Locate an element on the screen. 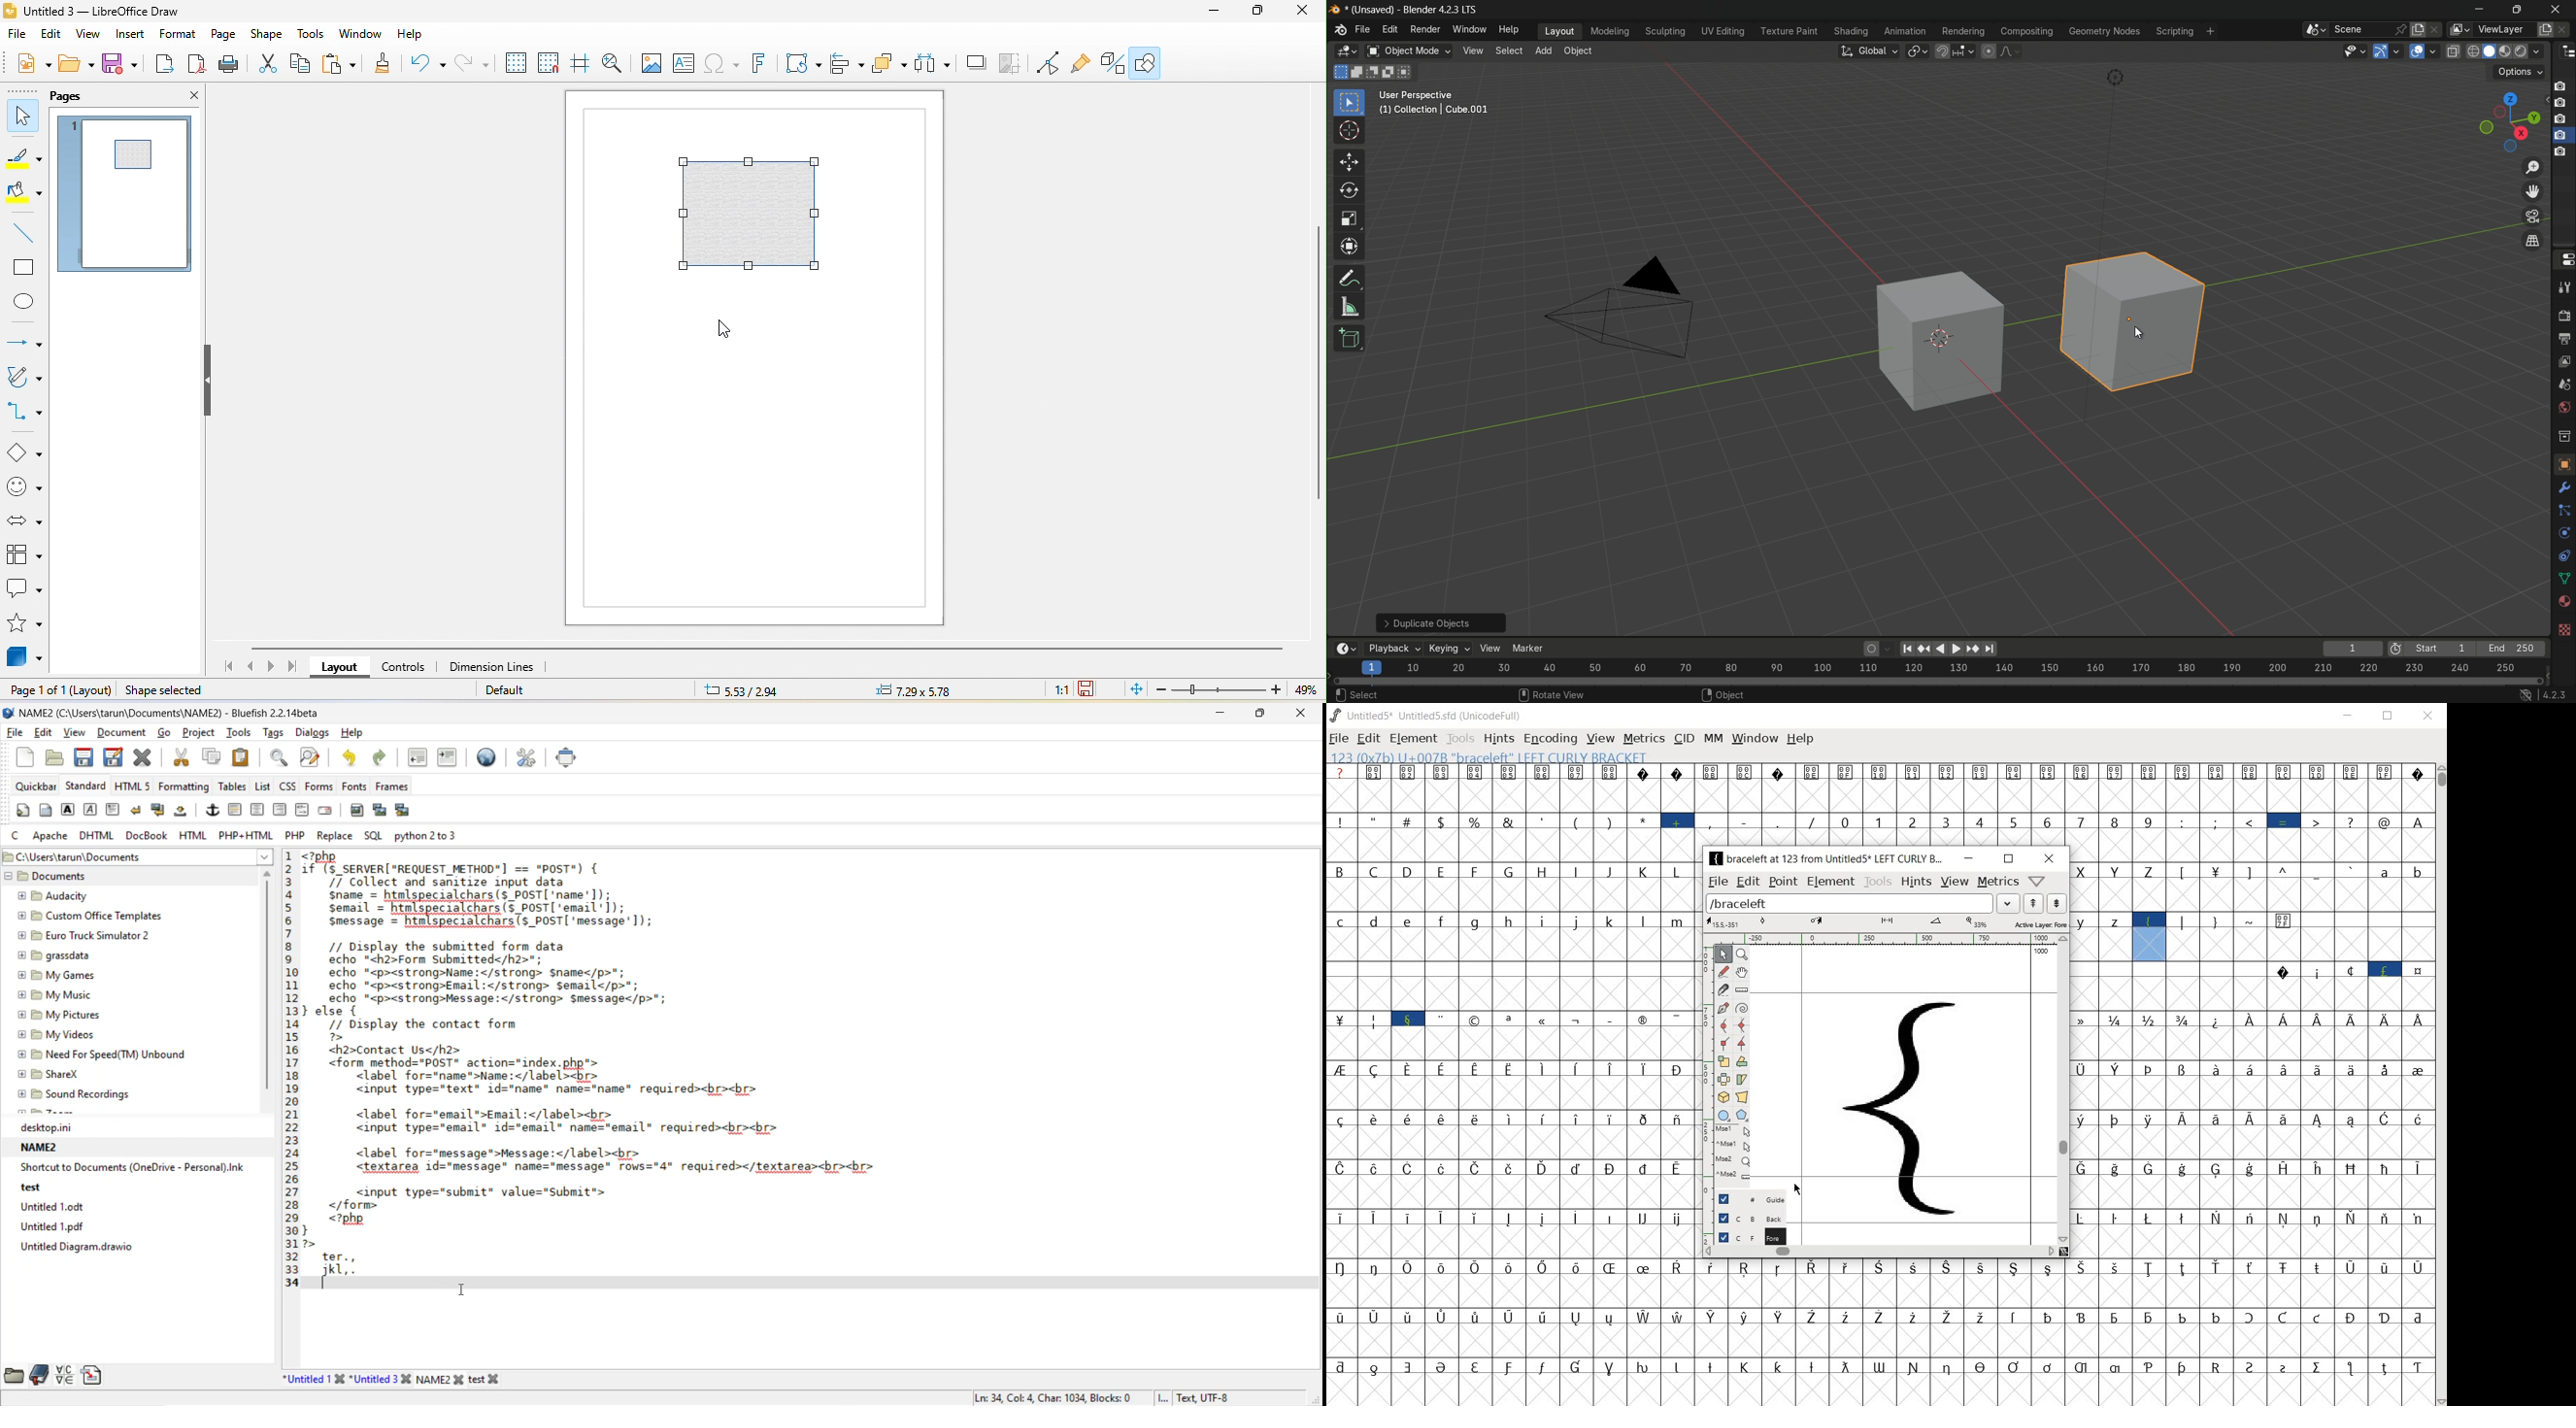  file names is located at coordinates (392, 1378).